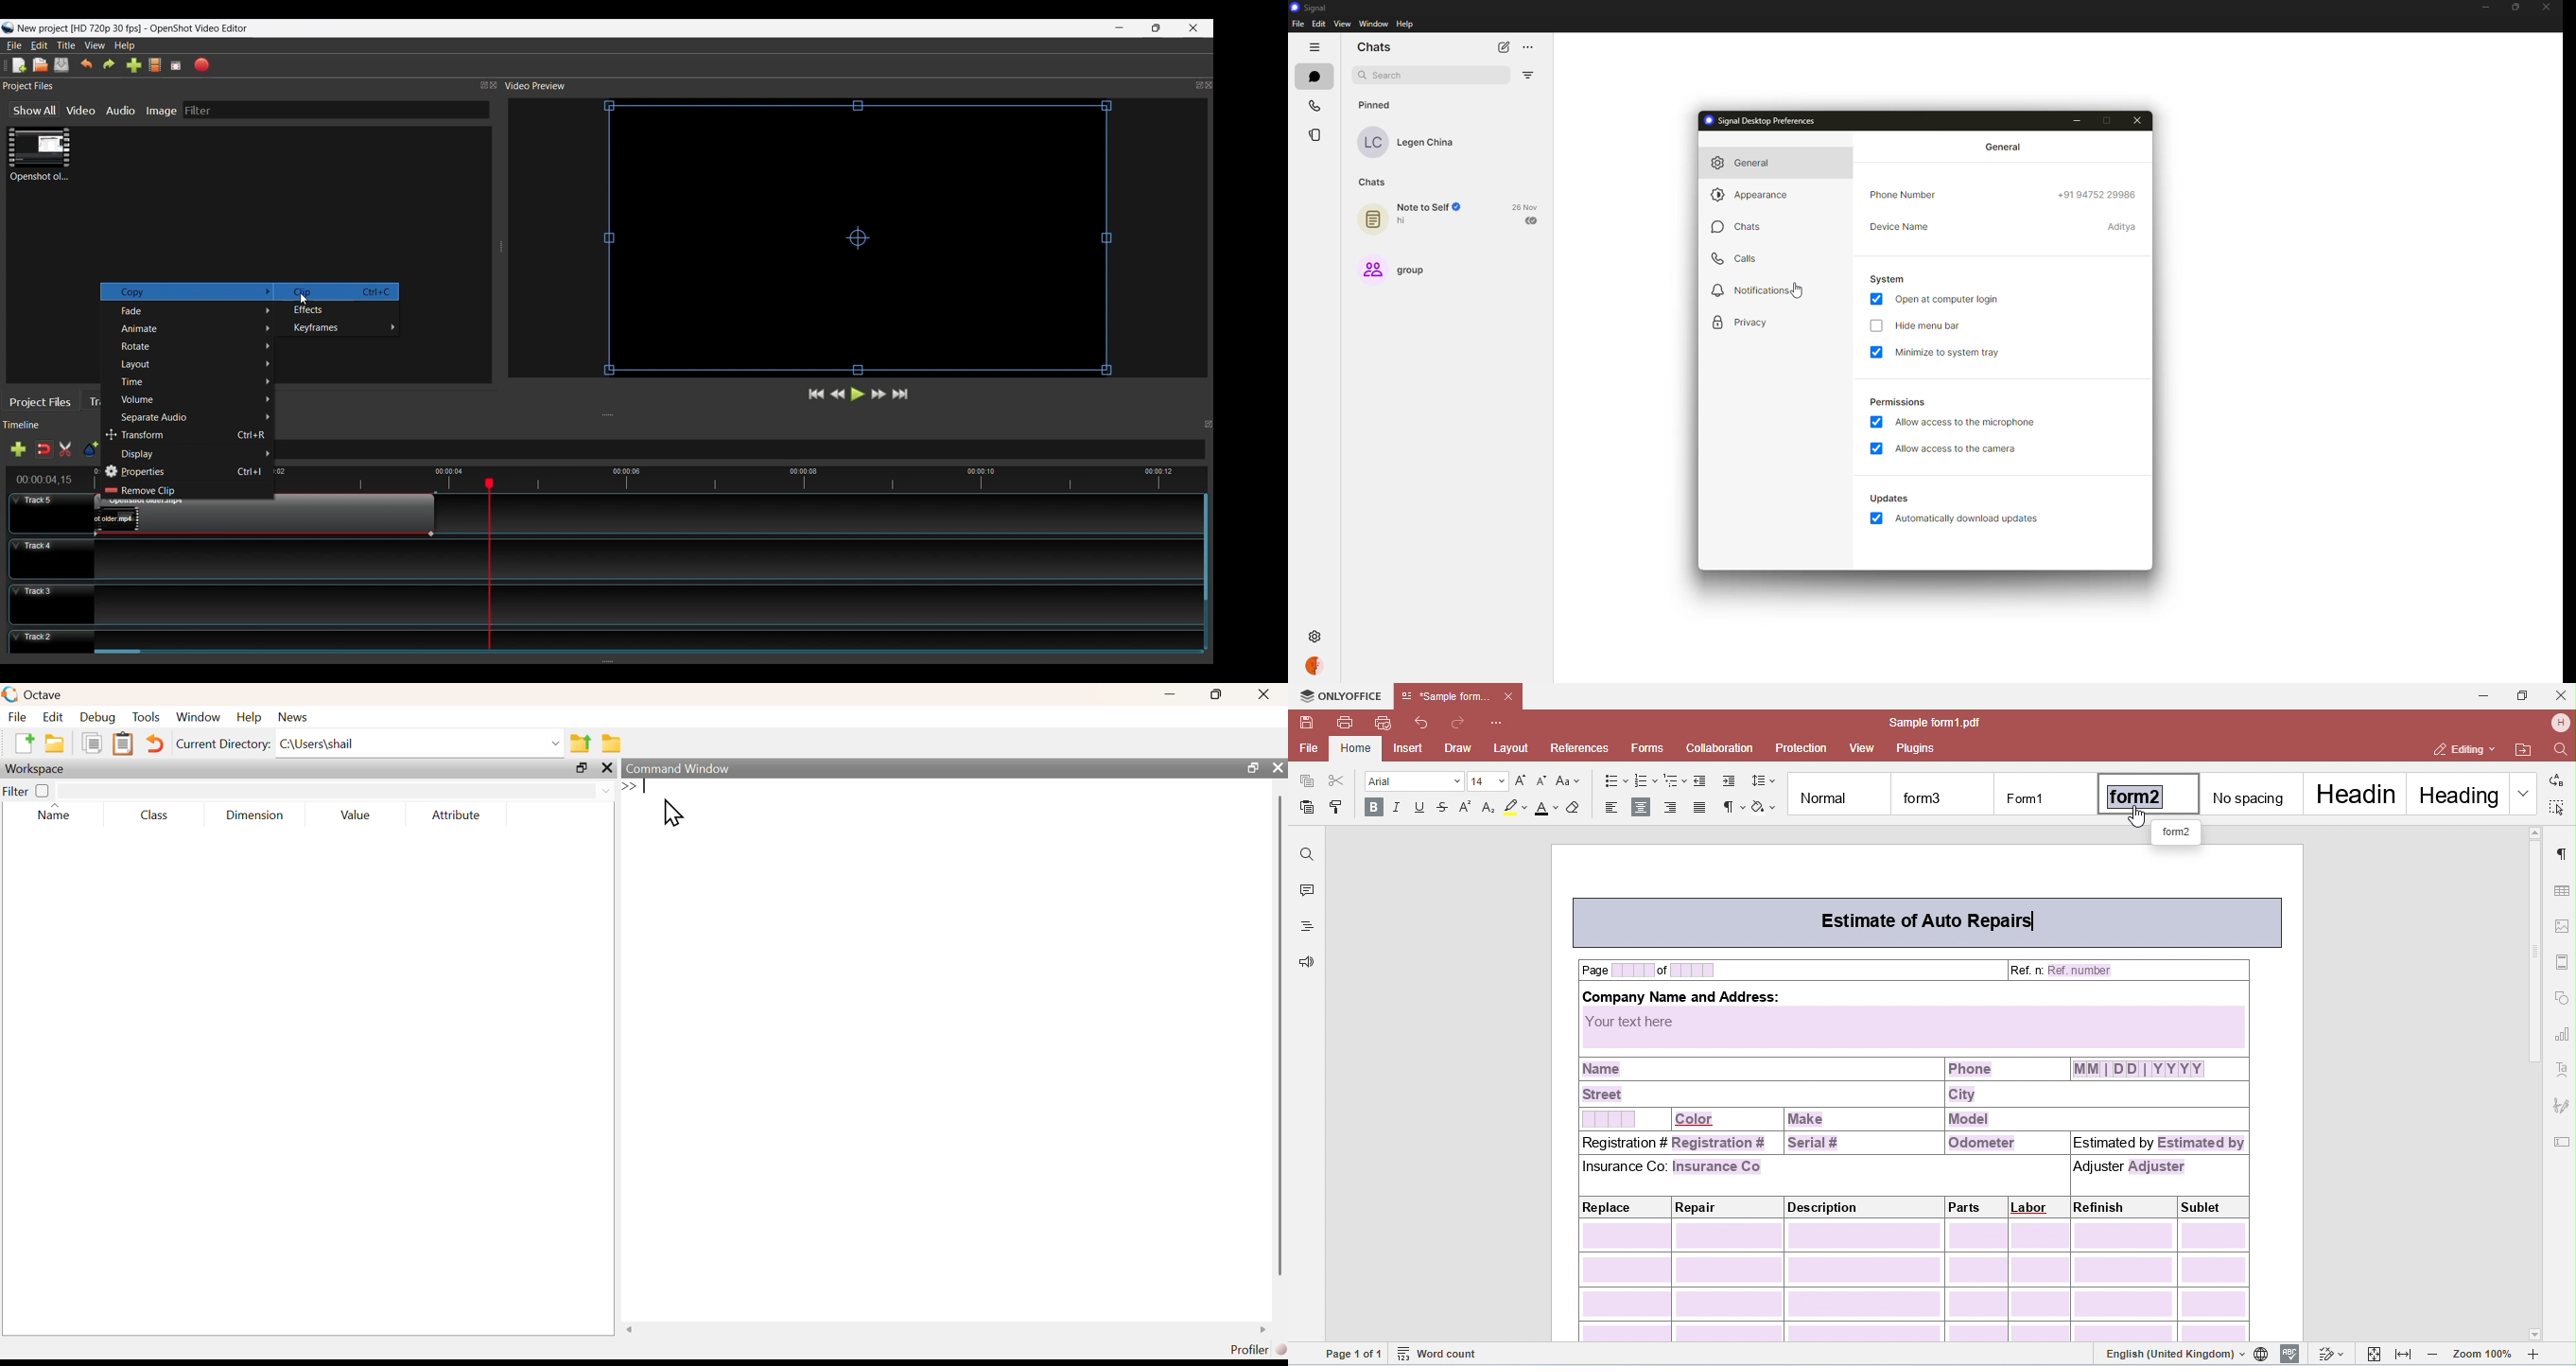 The image size is (2576, 1372). Describe the element at coordinates (458, 815) in the screenshot. I see `Attribute` at that location.